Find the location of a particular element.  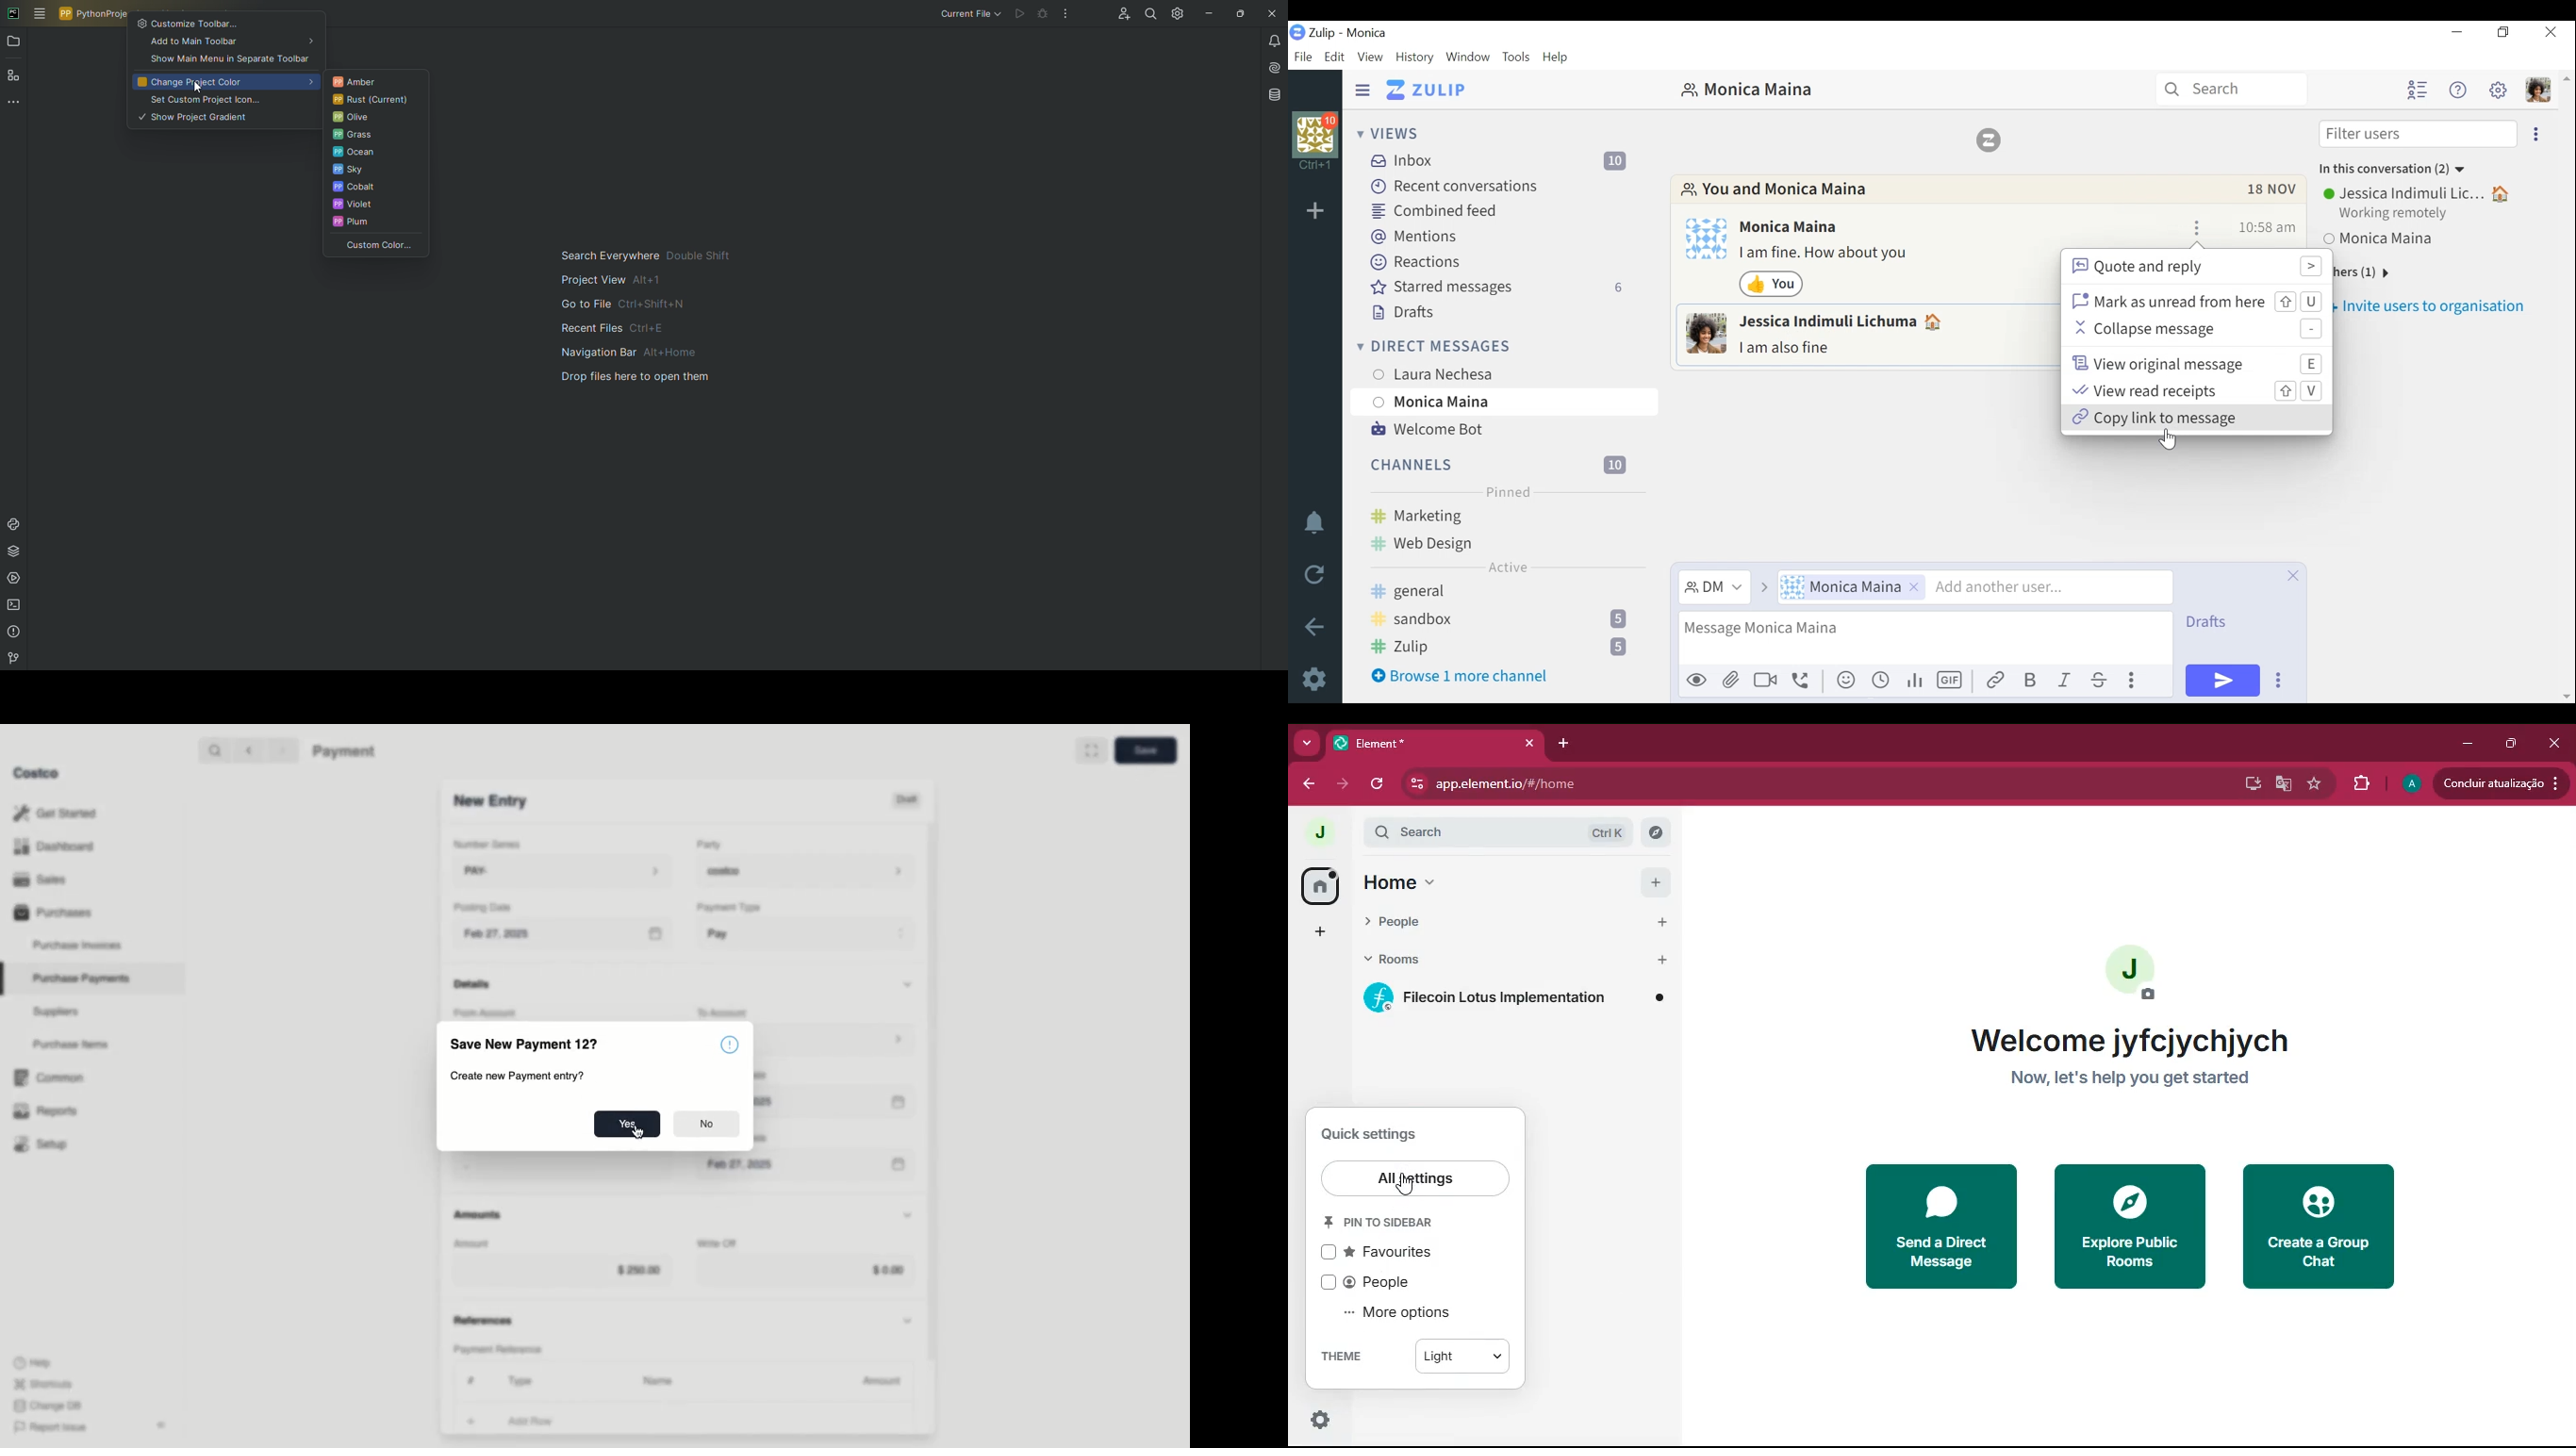

Mentions is located at coordinates (1413, 236).